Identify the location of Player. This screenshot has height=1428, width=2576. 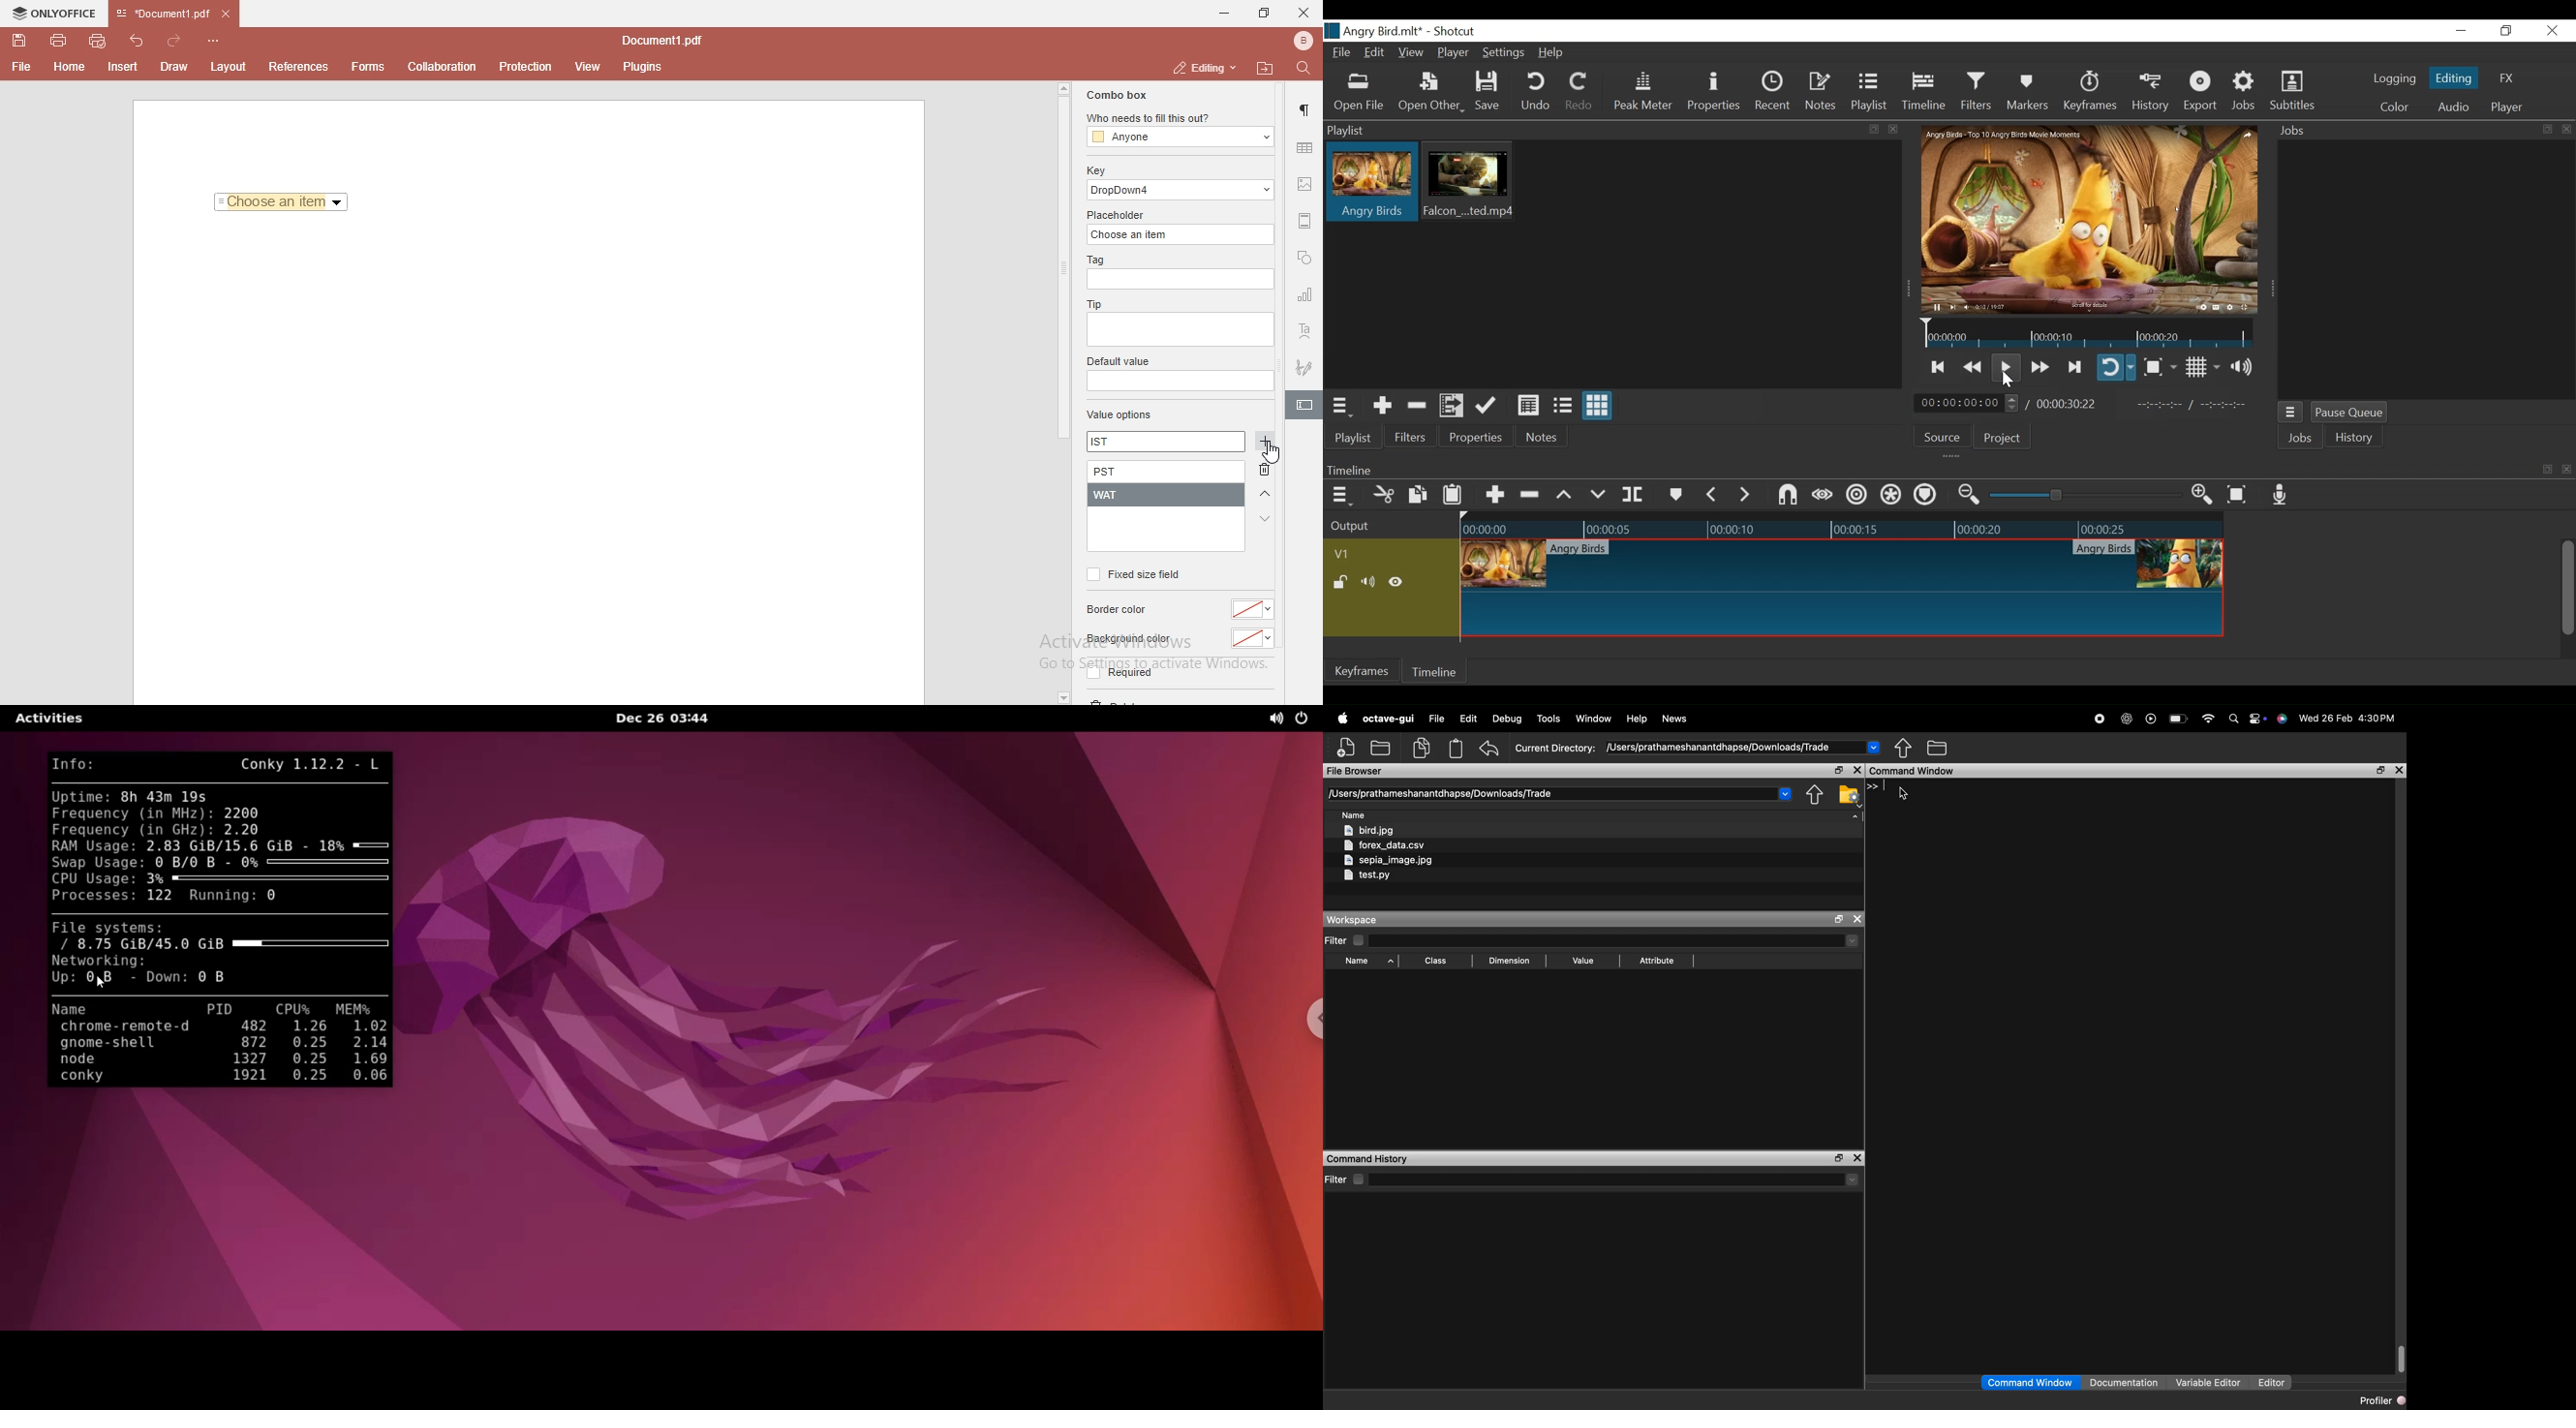
(2508, 105).